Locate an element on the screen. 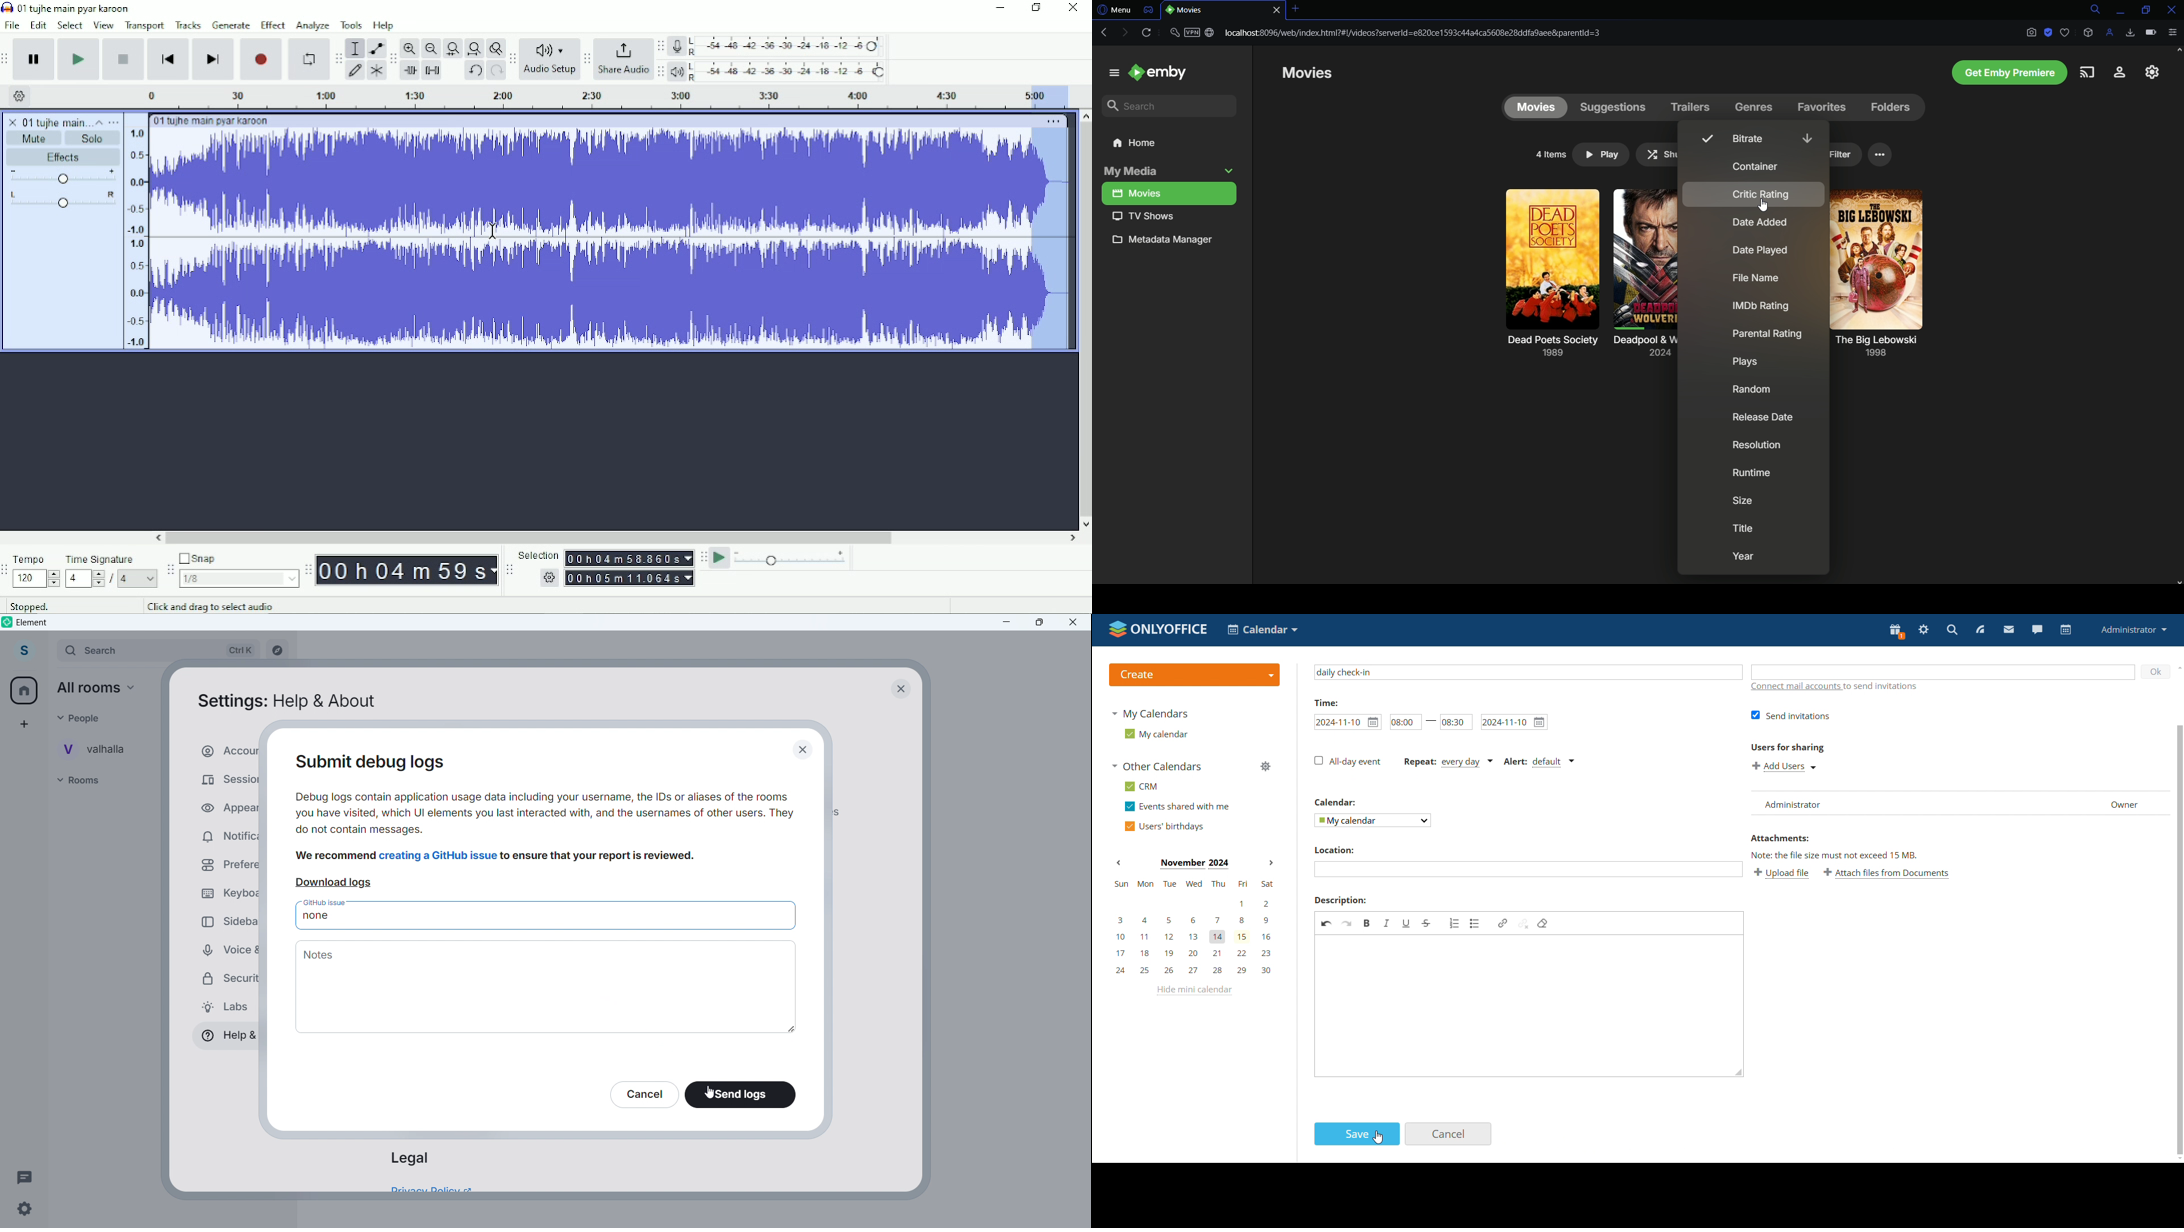 The width and height of the screenshot is (2184, 1232). Audacity snapping toolbar is located at coordinates (170, 569).